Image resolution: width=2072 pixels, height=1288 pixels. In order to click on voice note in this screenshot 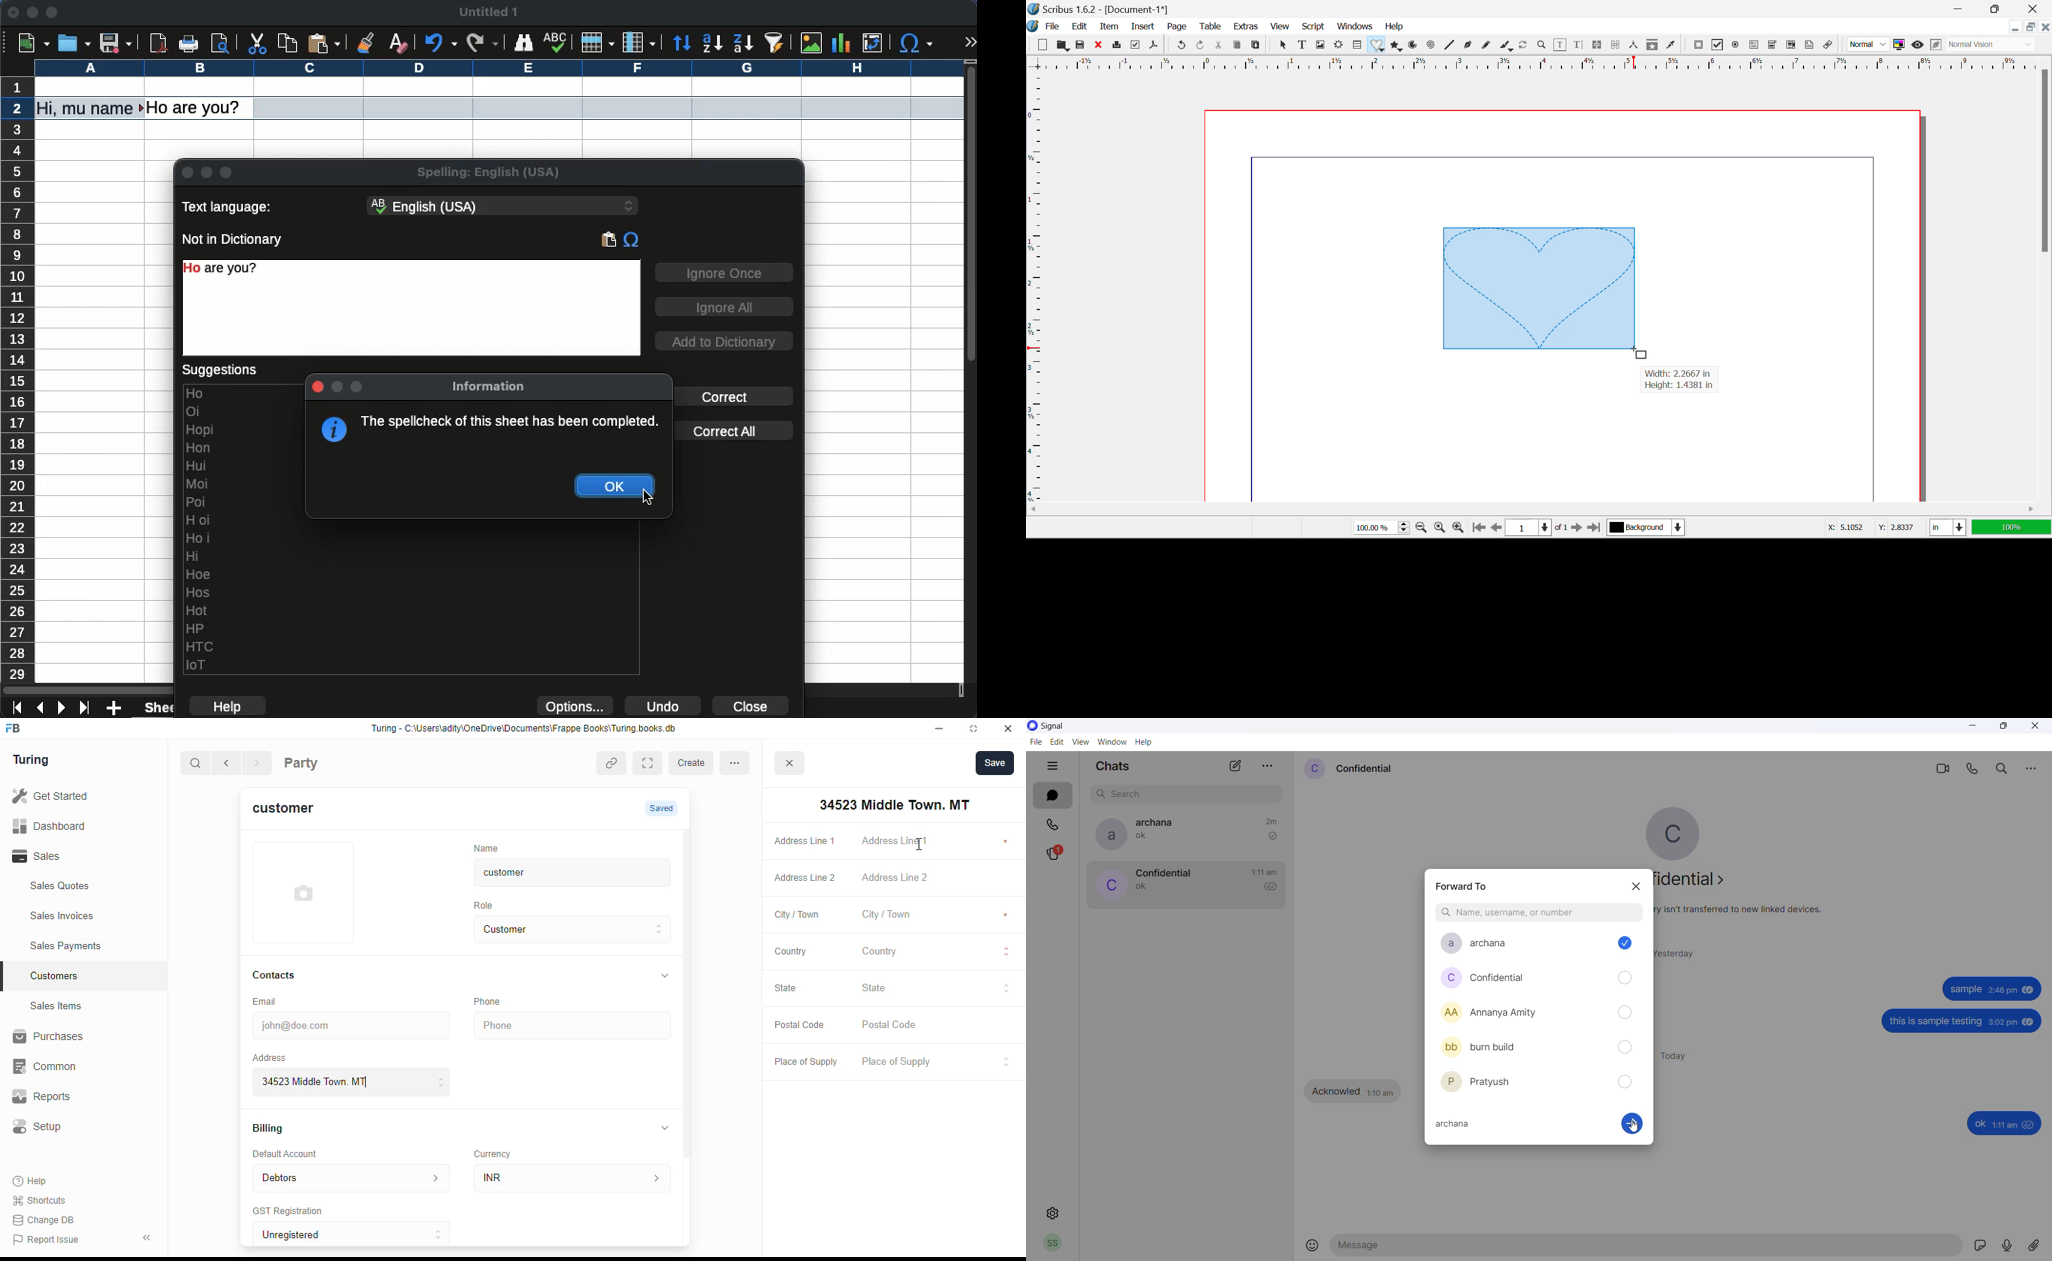, I will do `click(2009, 1246)`.